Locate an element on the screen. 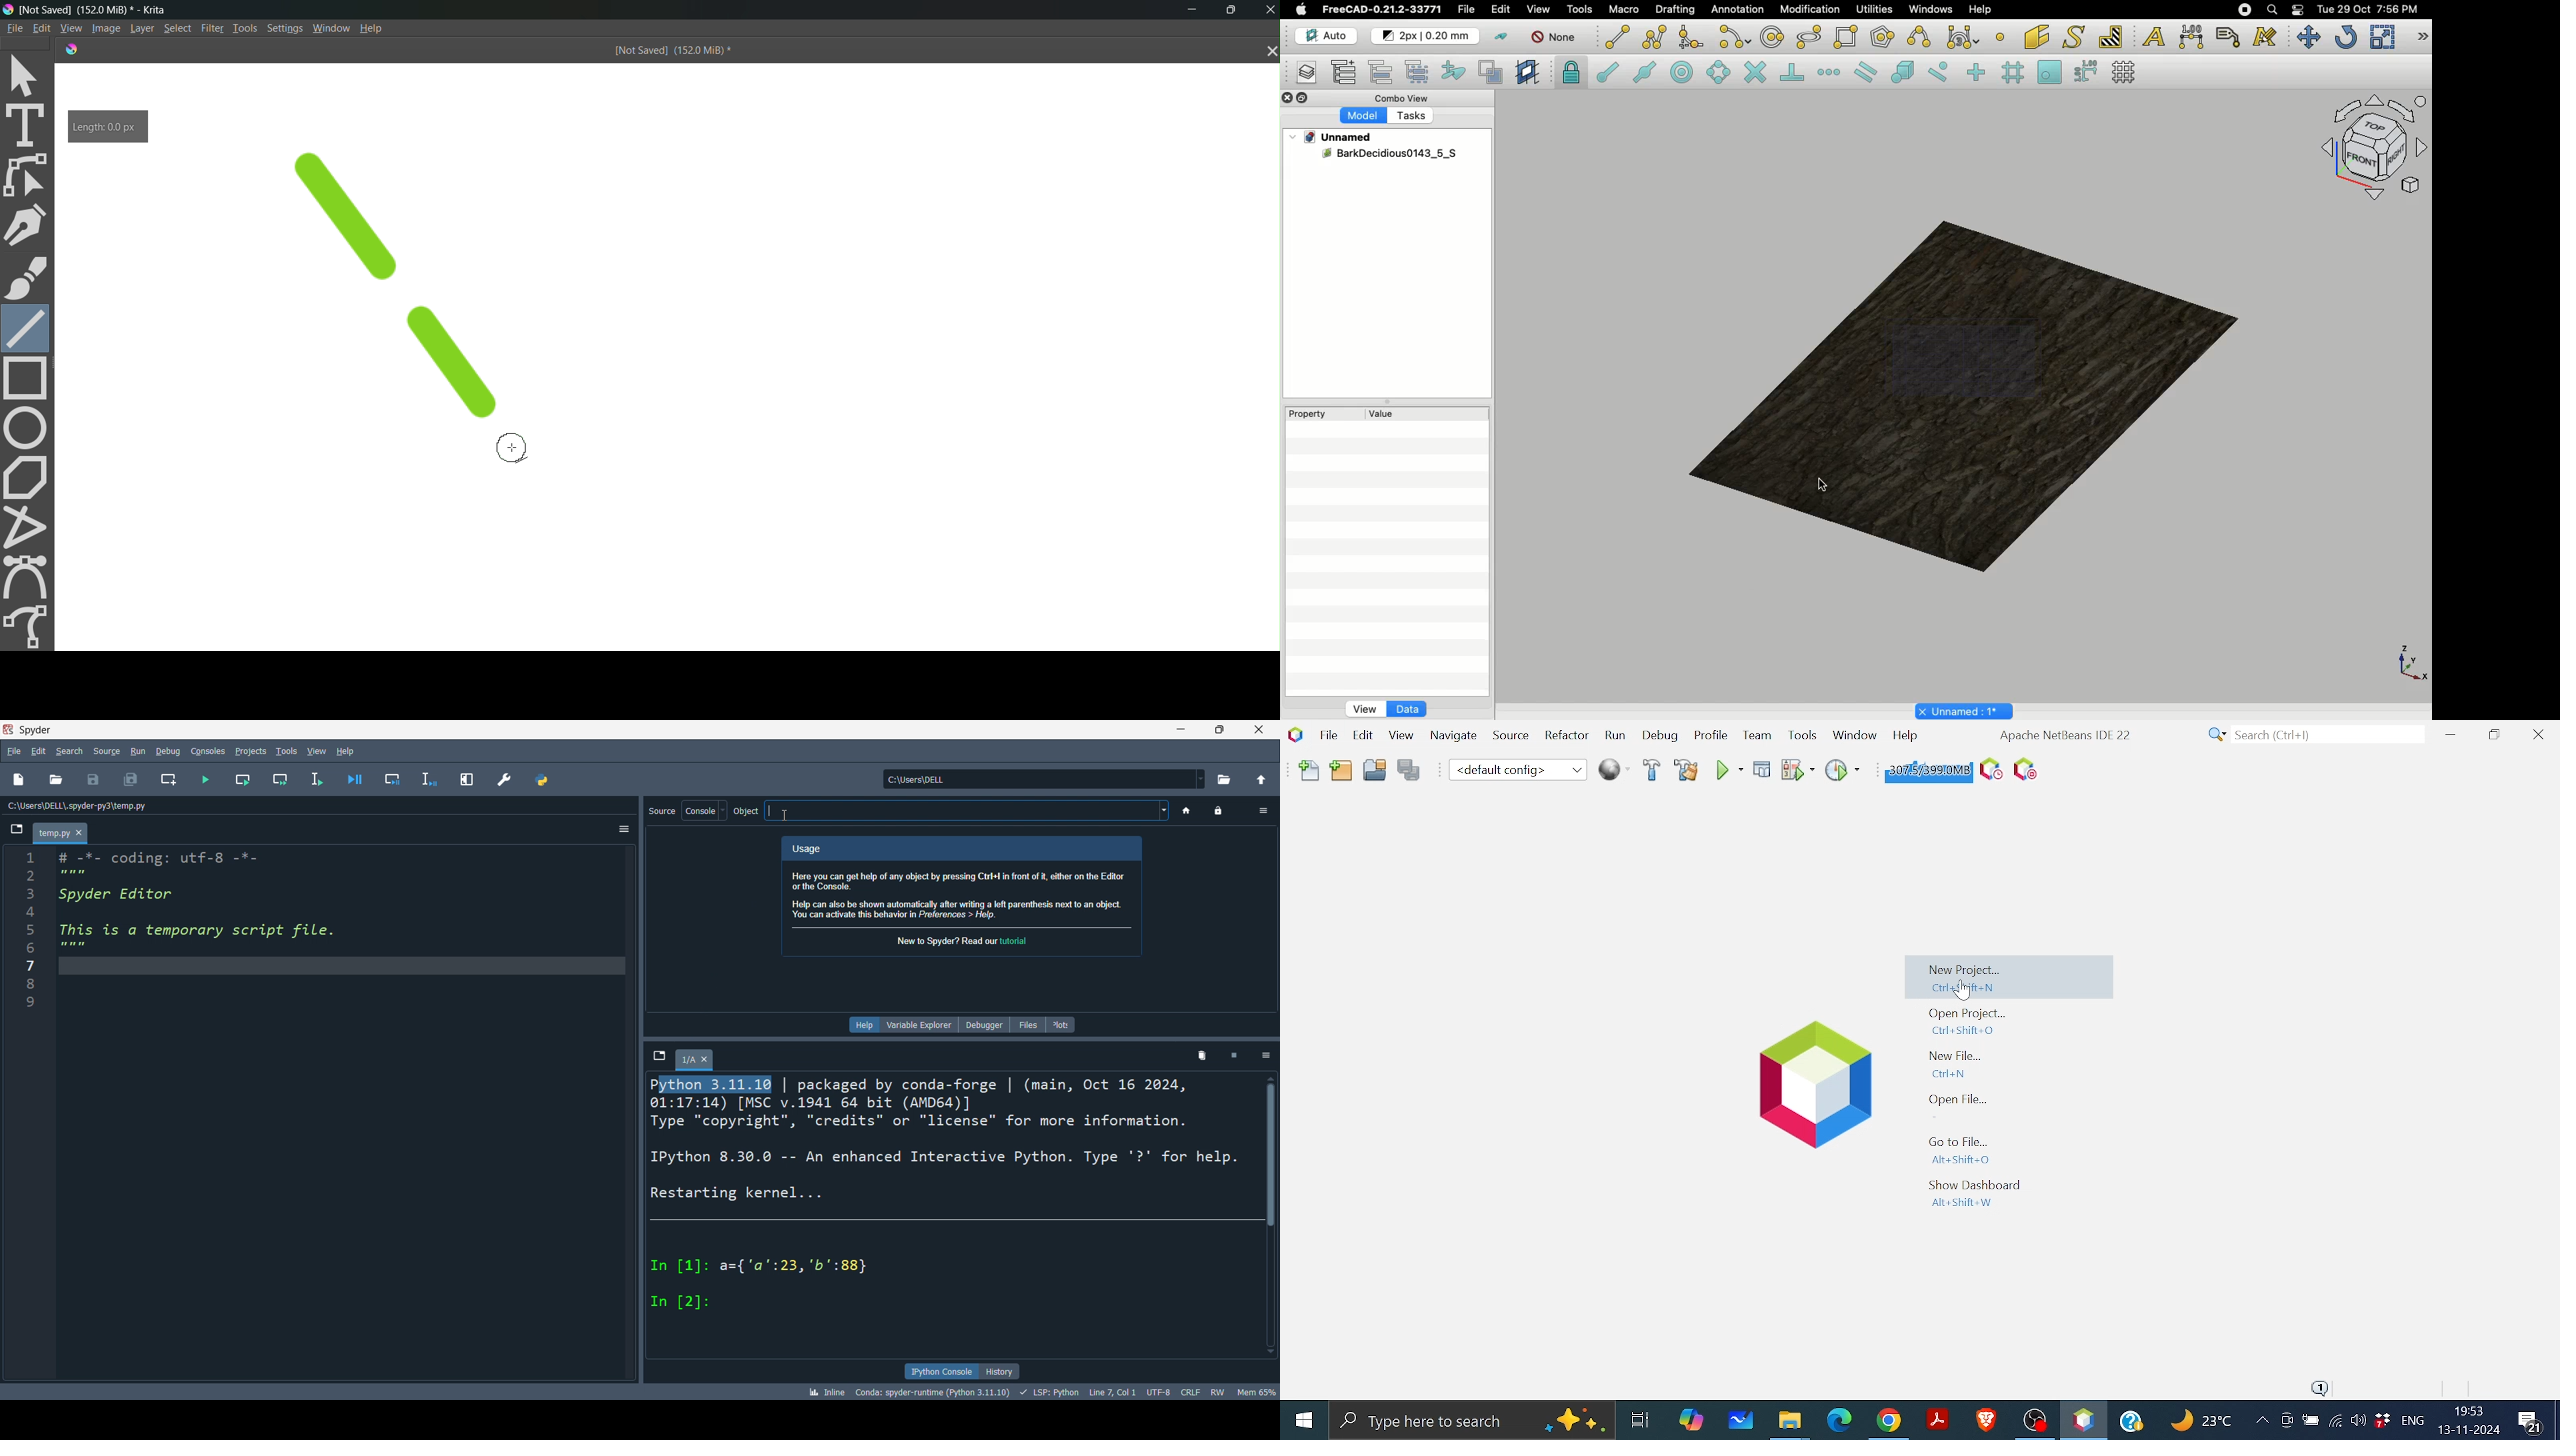 Image resolution: width=2576 pixels, height=1456 pixels. freehand is located at coordinates (28, 625).